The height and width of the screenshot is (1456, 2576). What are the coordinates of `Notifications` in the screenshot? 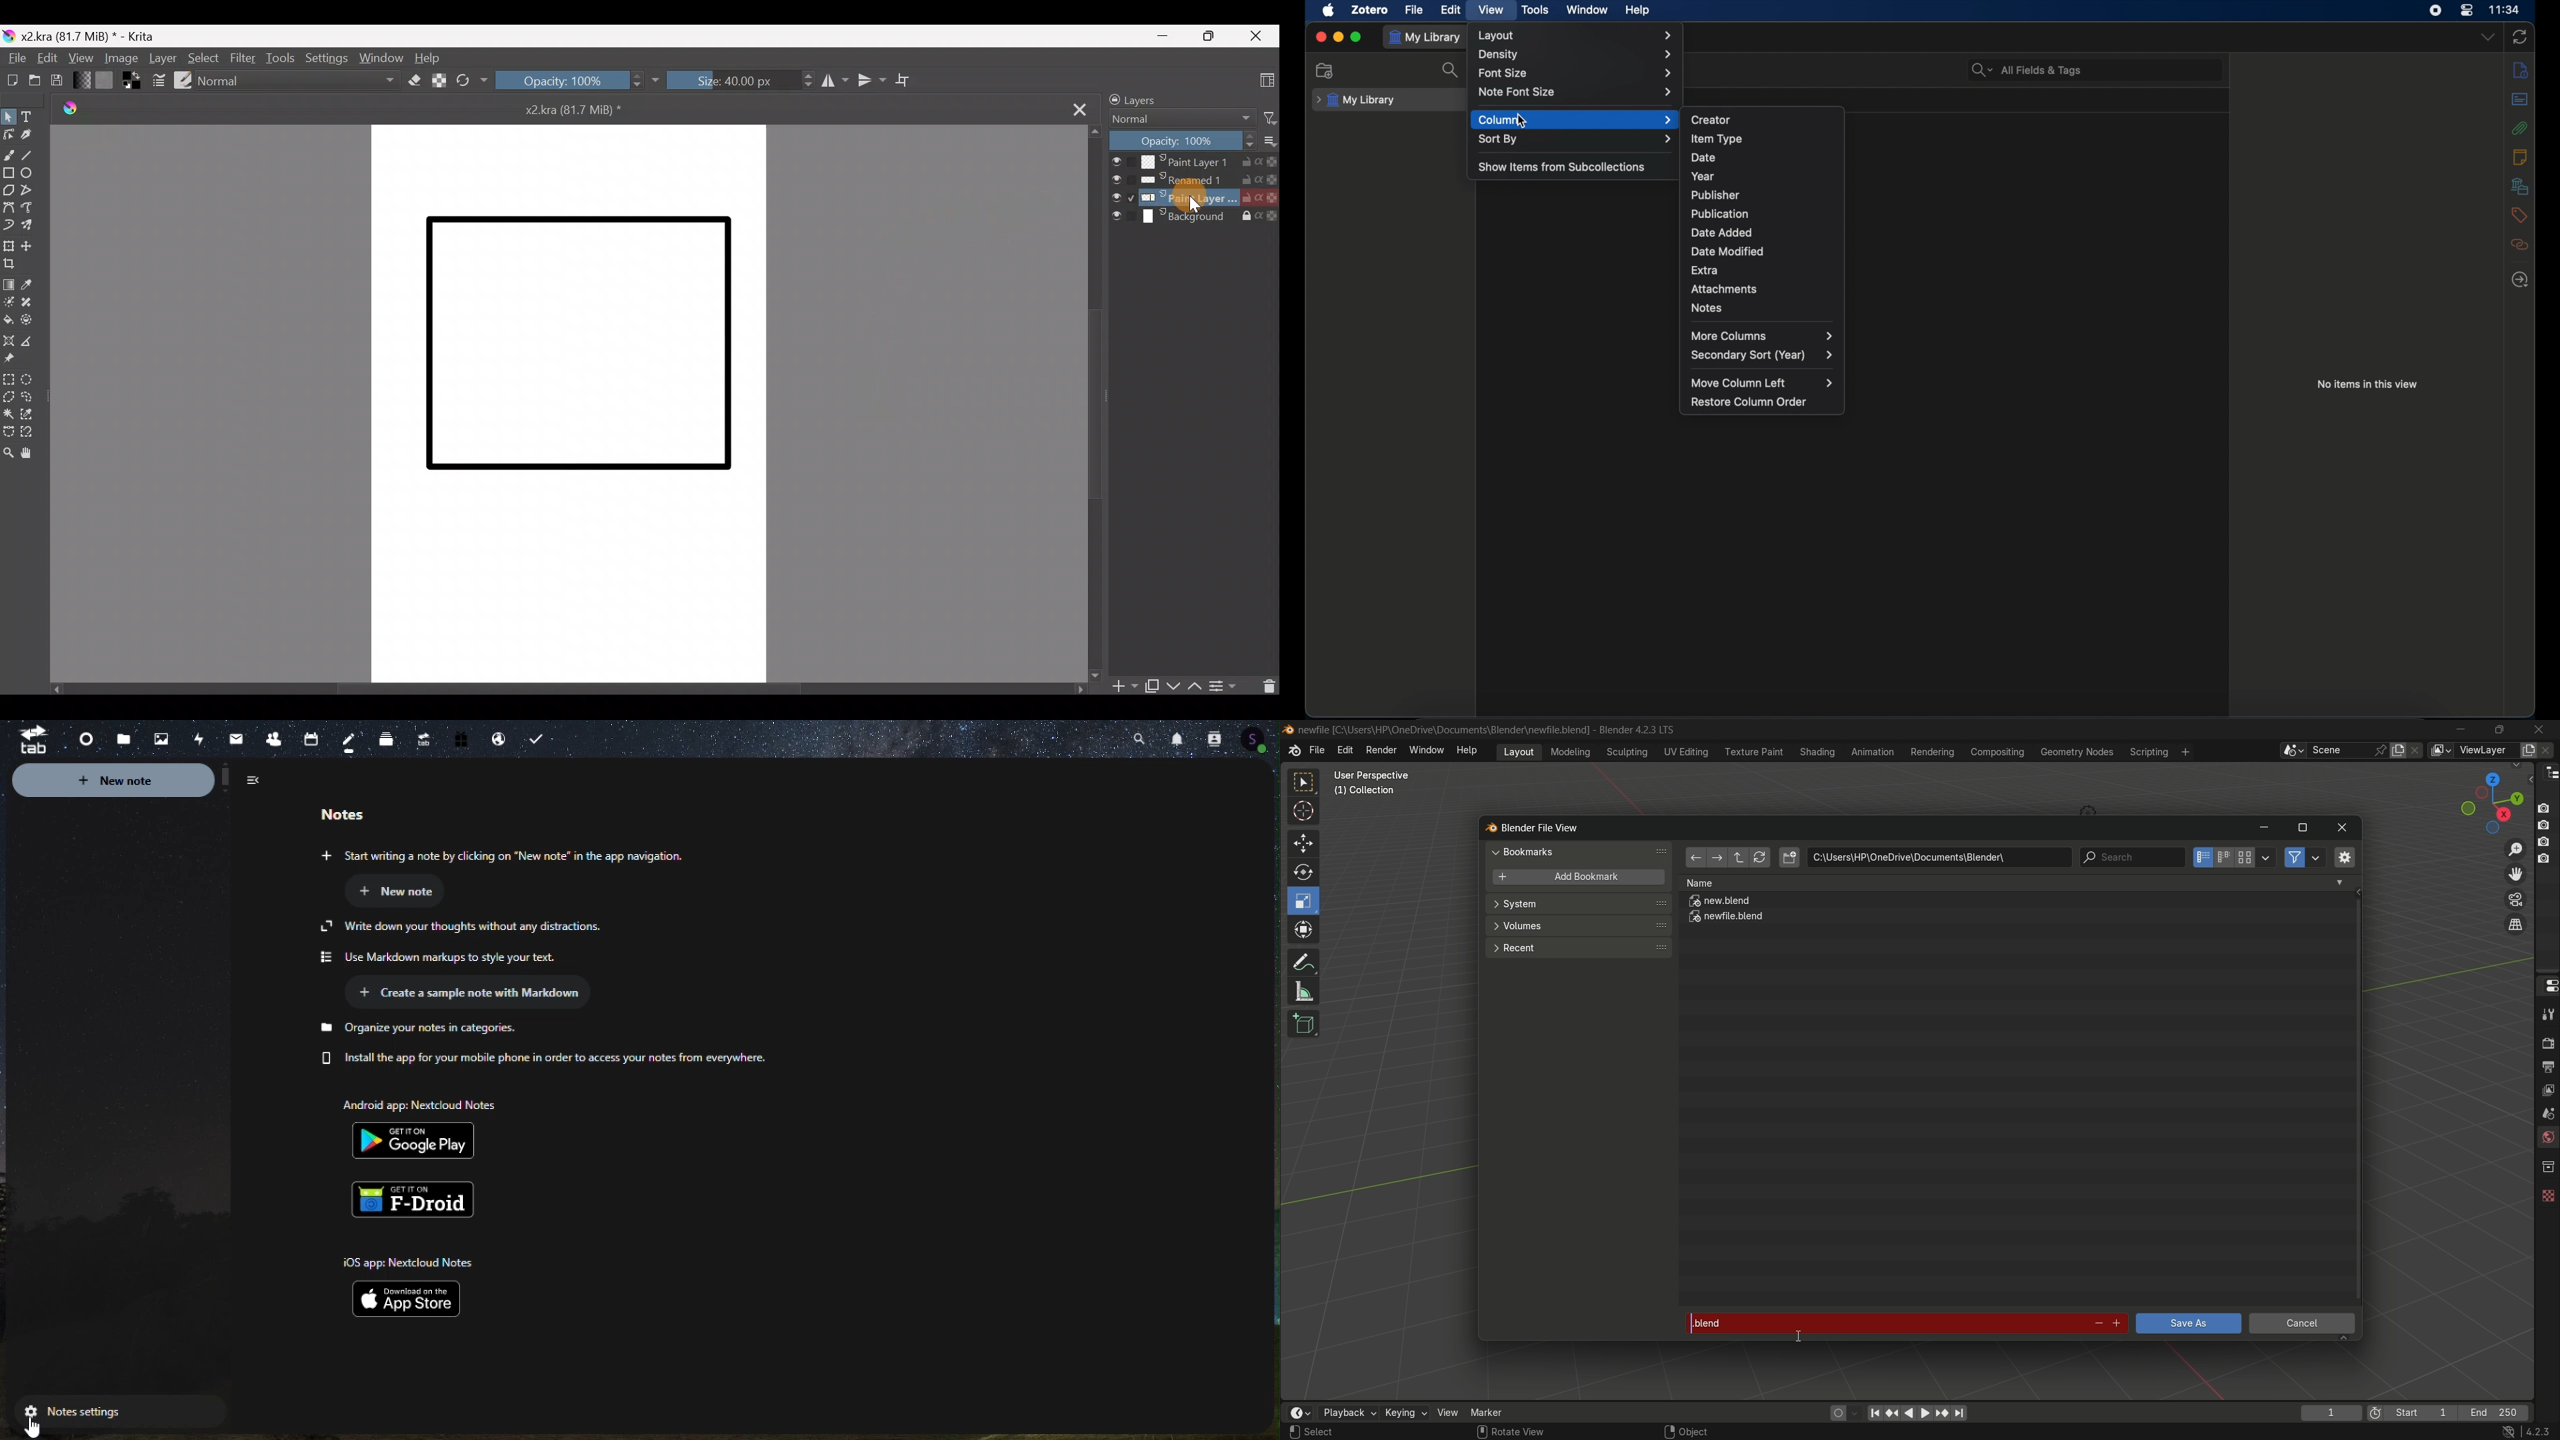 It's located at (1177, 736).